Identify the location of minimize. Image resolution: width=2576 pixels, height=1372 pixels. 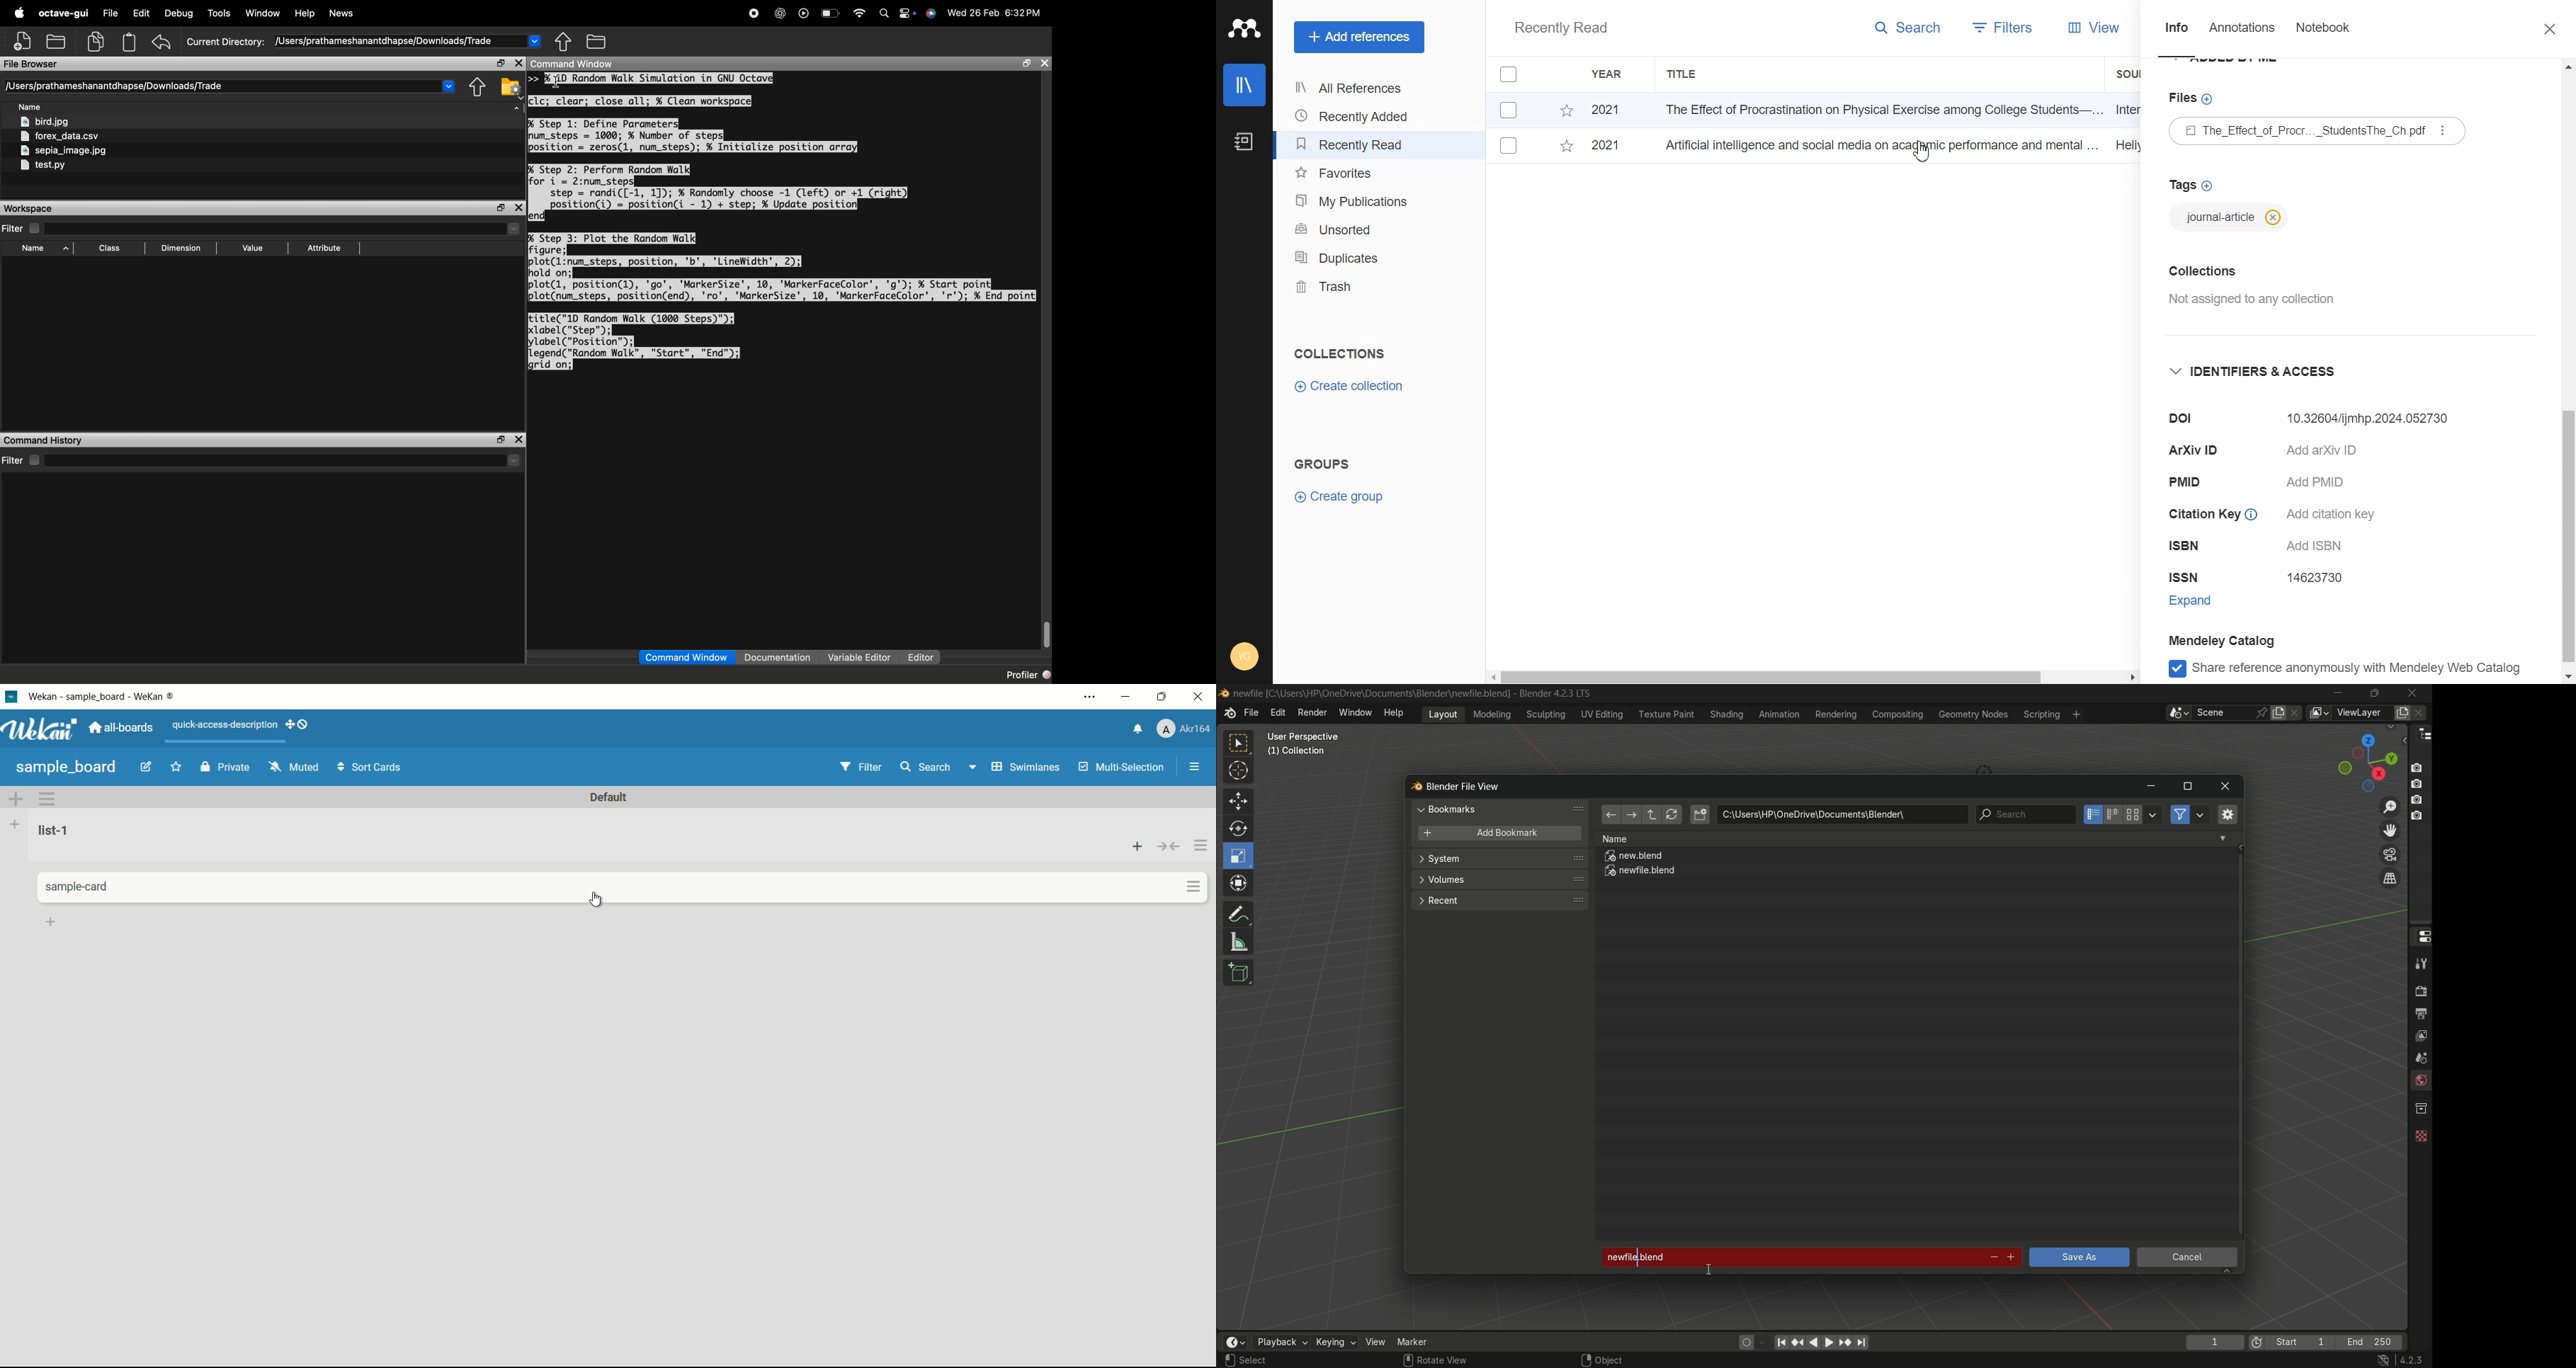
(2151, 787).